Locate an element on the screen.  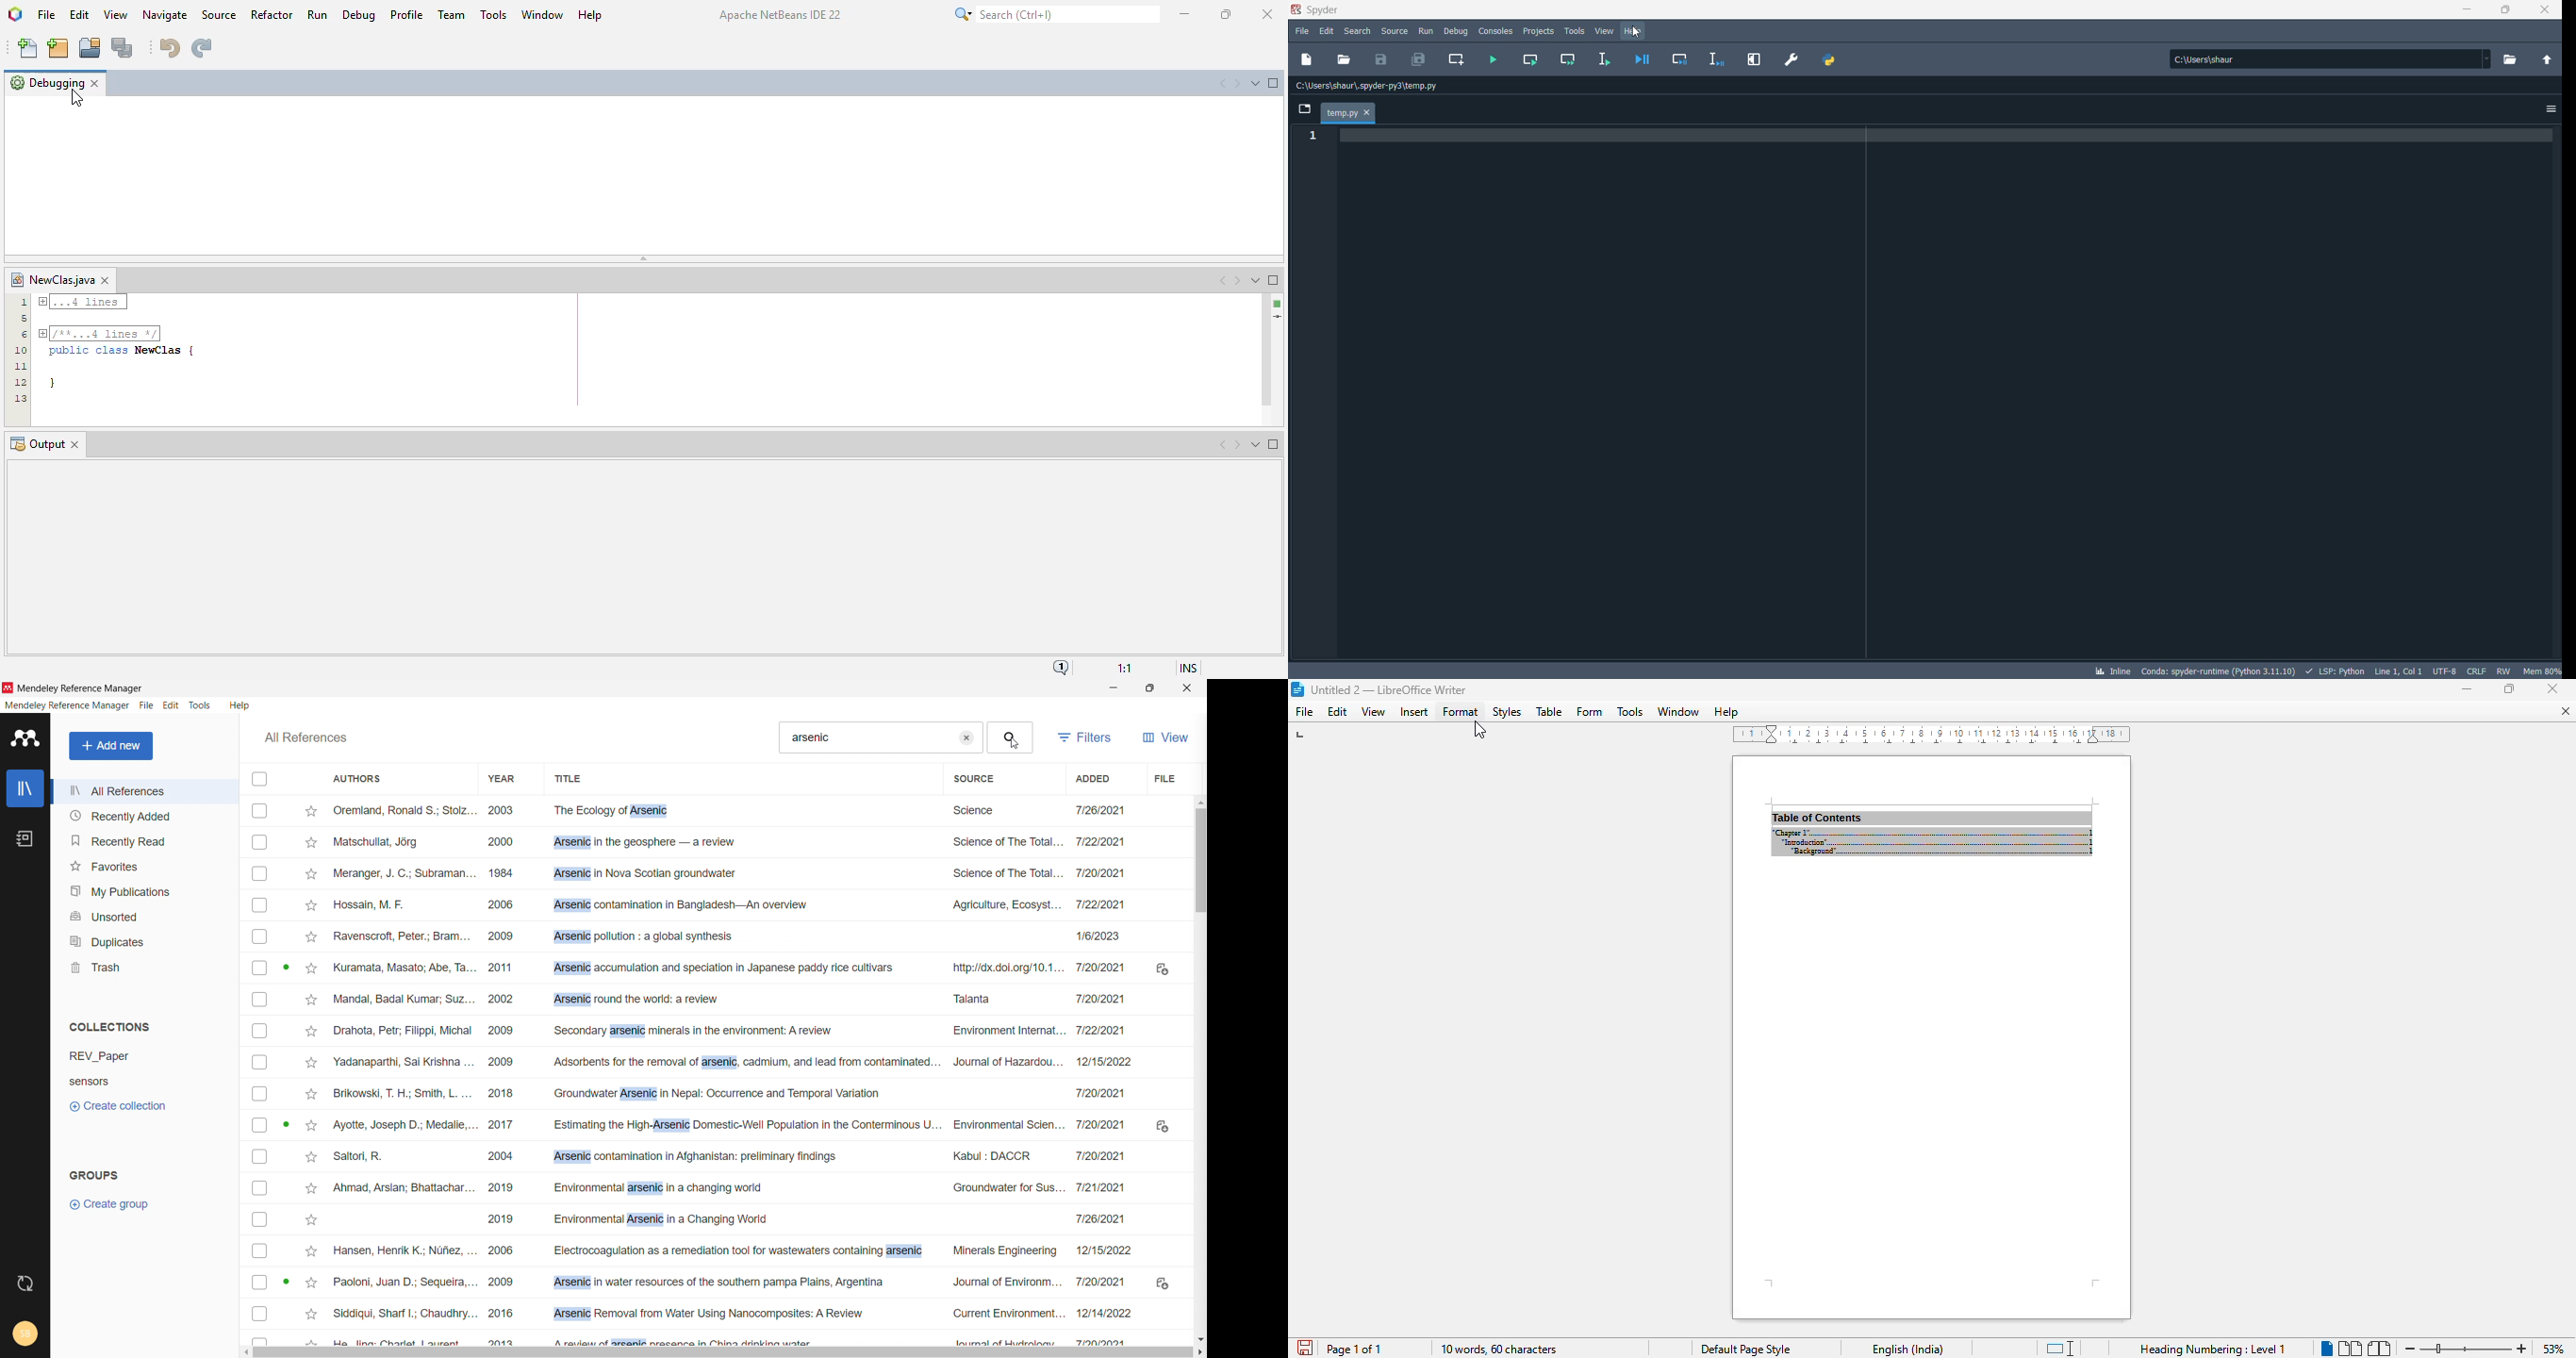
Download is located at coordinates (1162, 969).